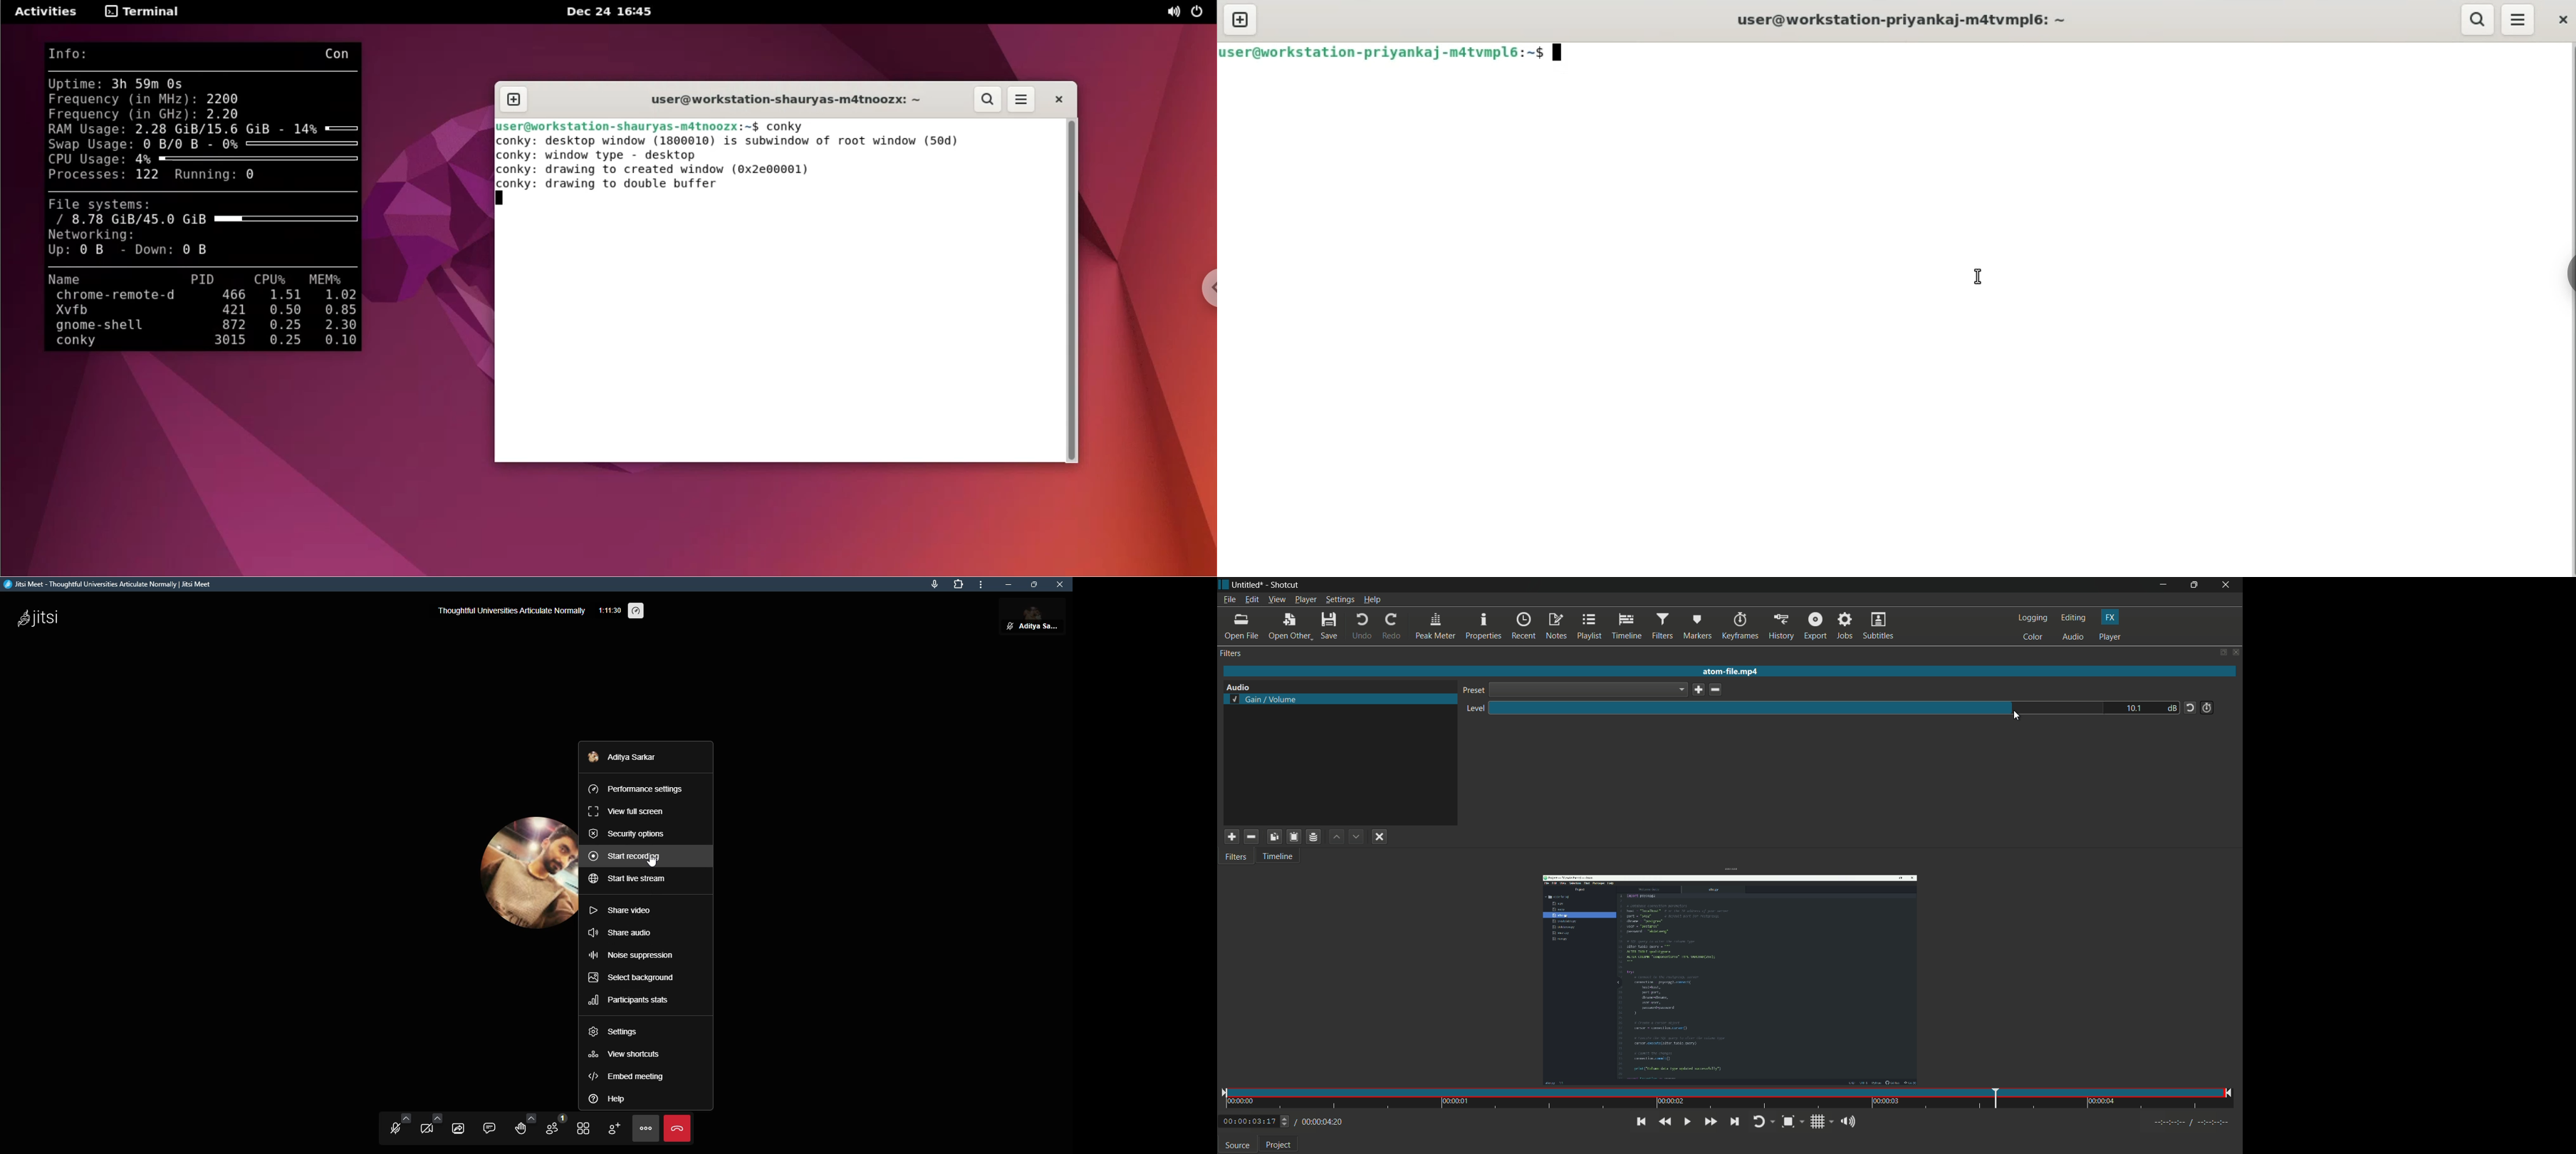 This screenshot has width=2576, height=1176. I want to click on share video, so click(625, 909).